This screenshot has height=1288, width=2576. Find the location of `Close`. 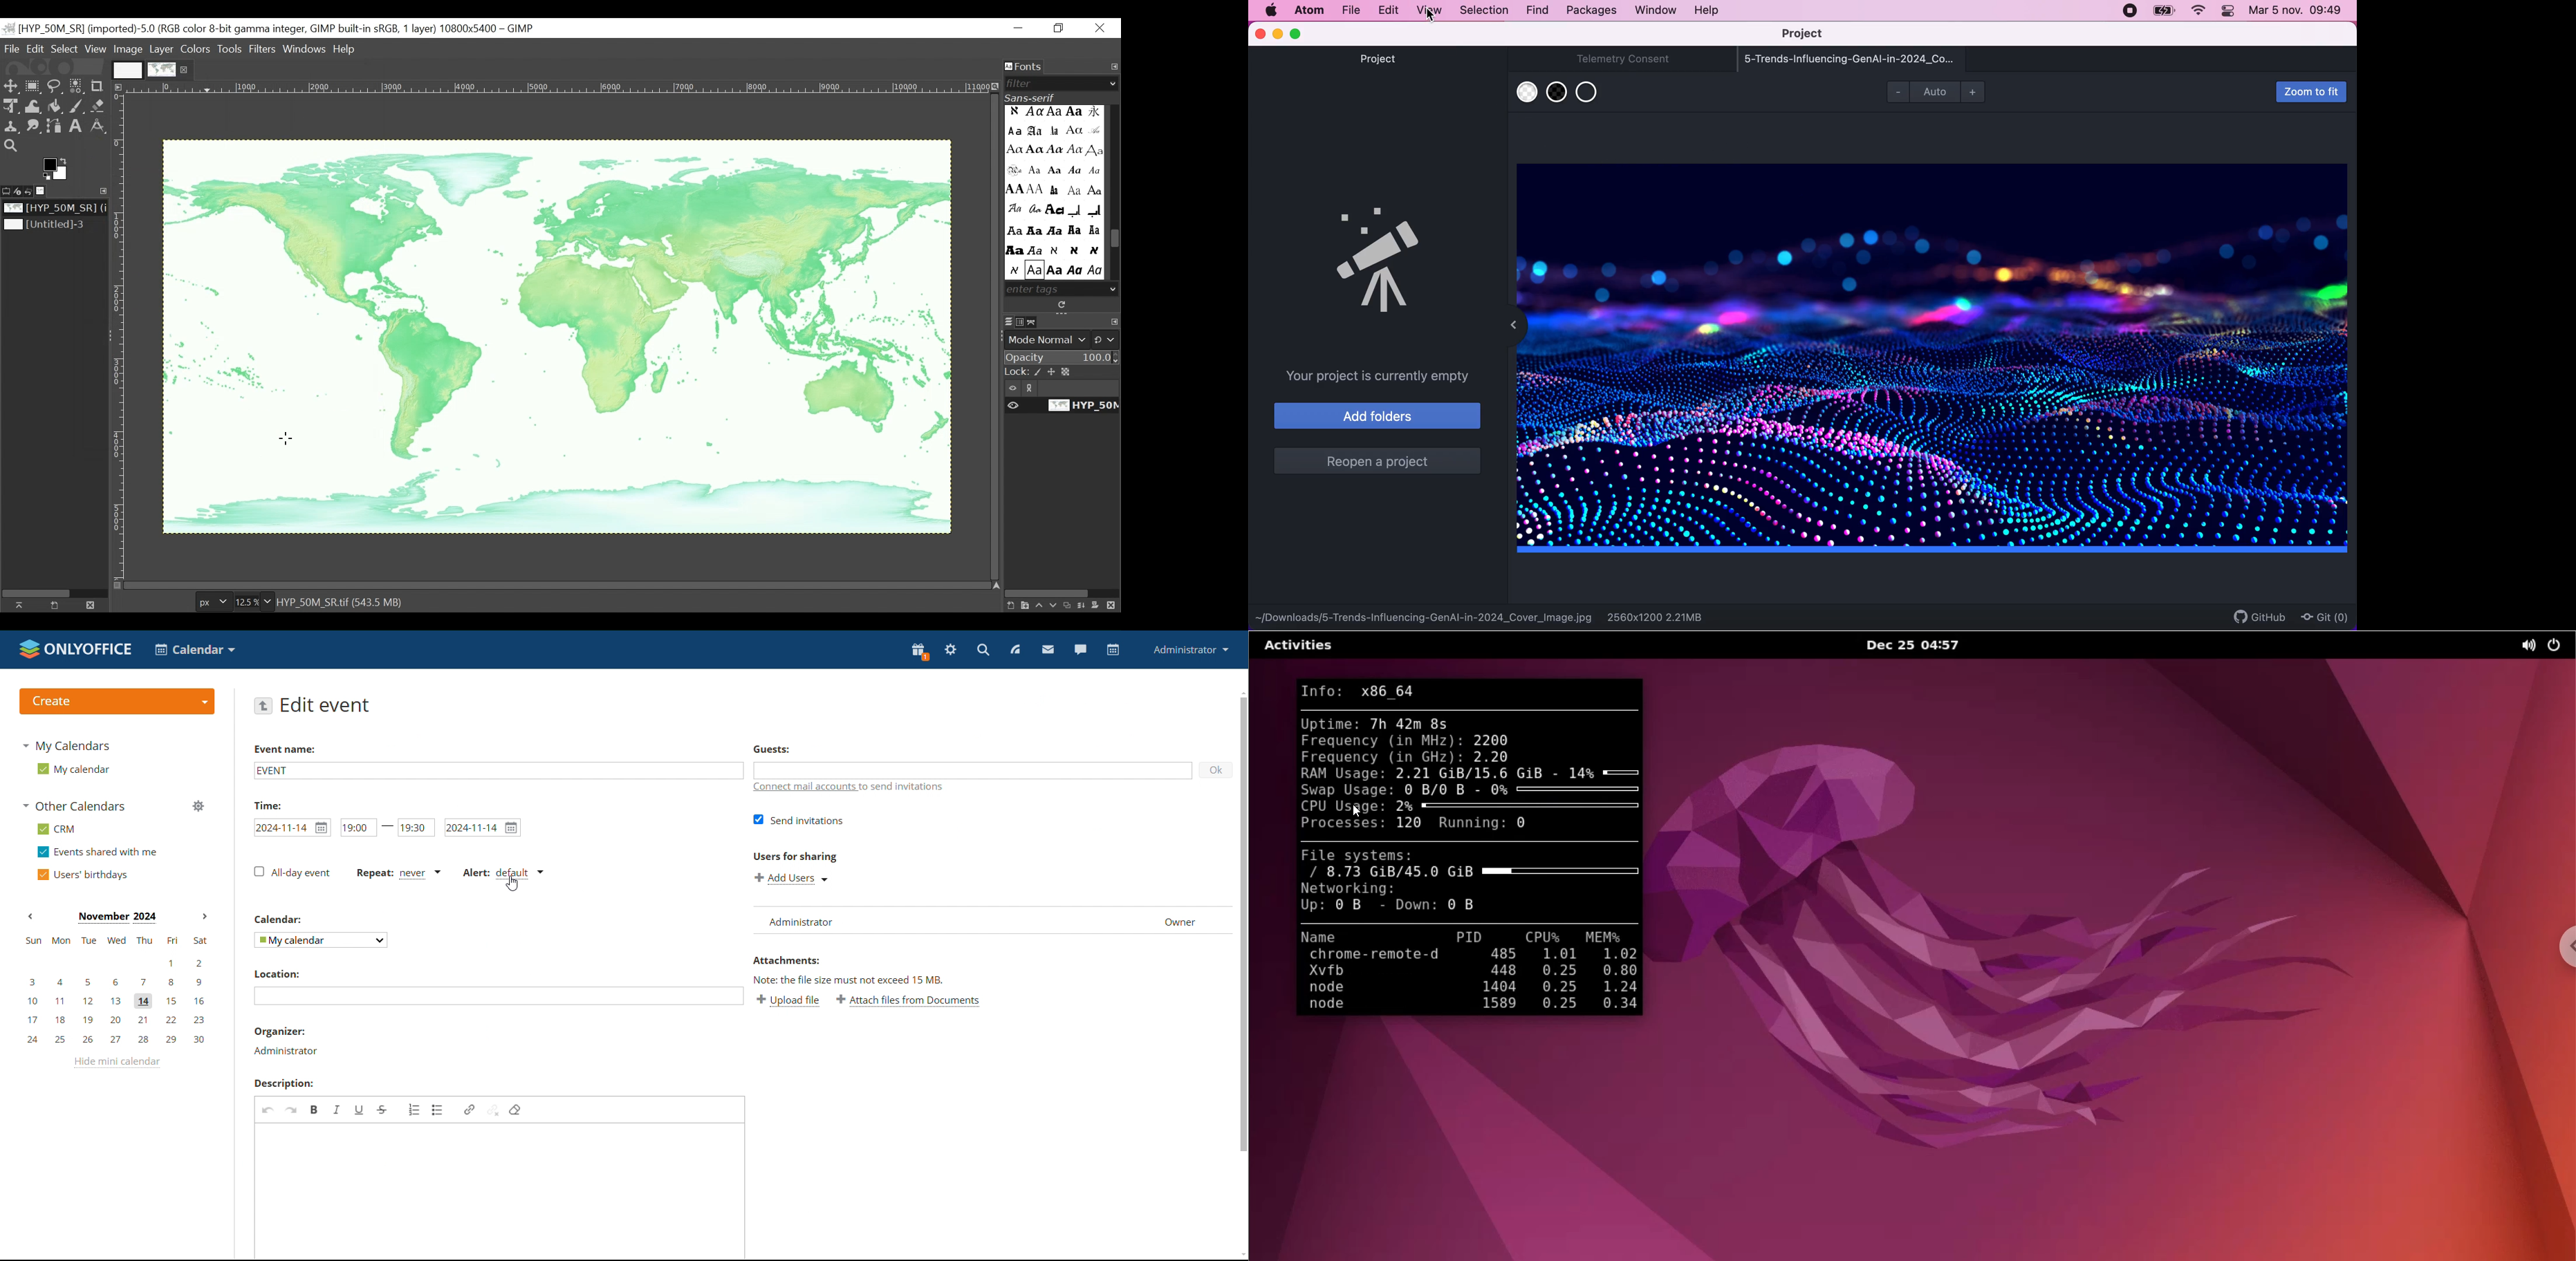

Close is located at coordinates (1101, 29).